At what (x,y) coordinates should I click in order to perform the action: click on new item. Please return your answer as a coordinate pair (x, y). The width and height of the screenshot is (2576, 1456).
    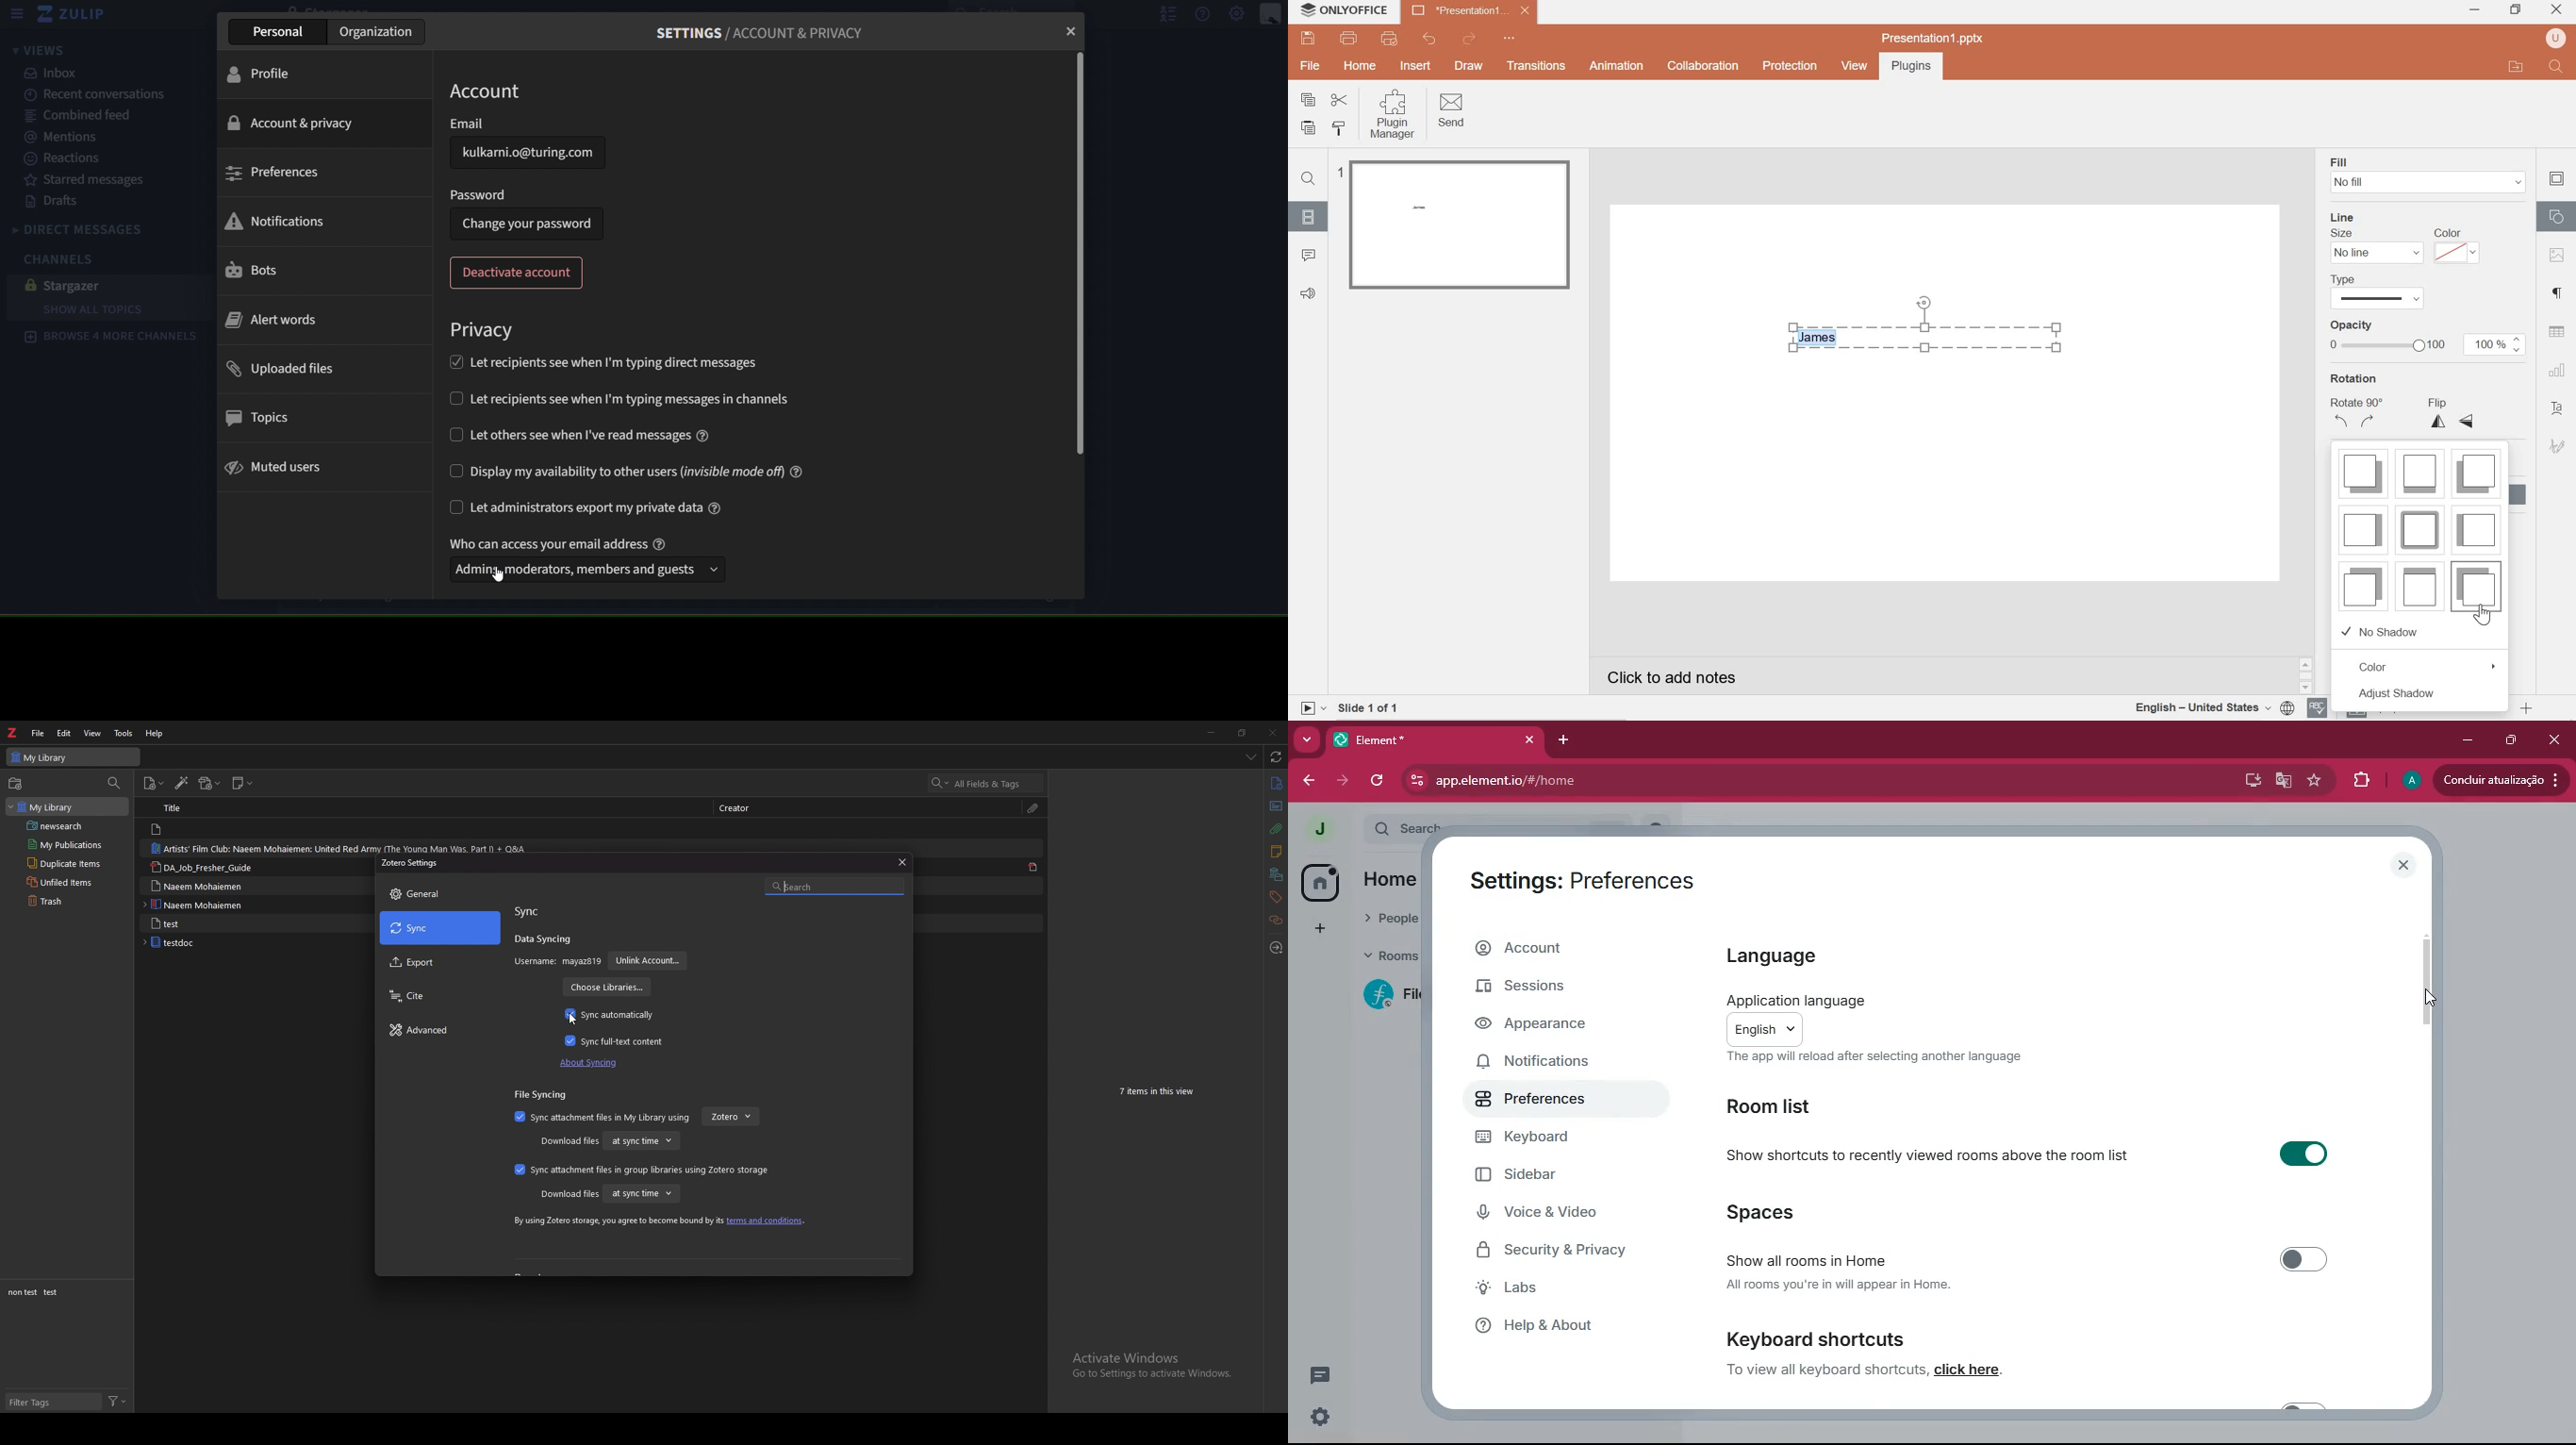
    Looking at the image, I should click on (154, 783).